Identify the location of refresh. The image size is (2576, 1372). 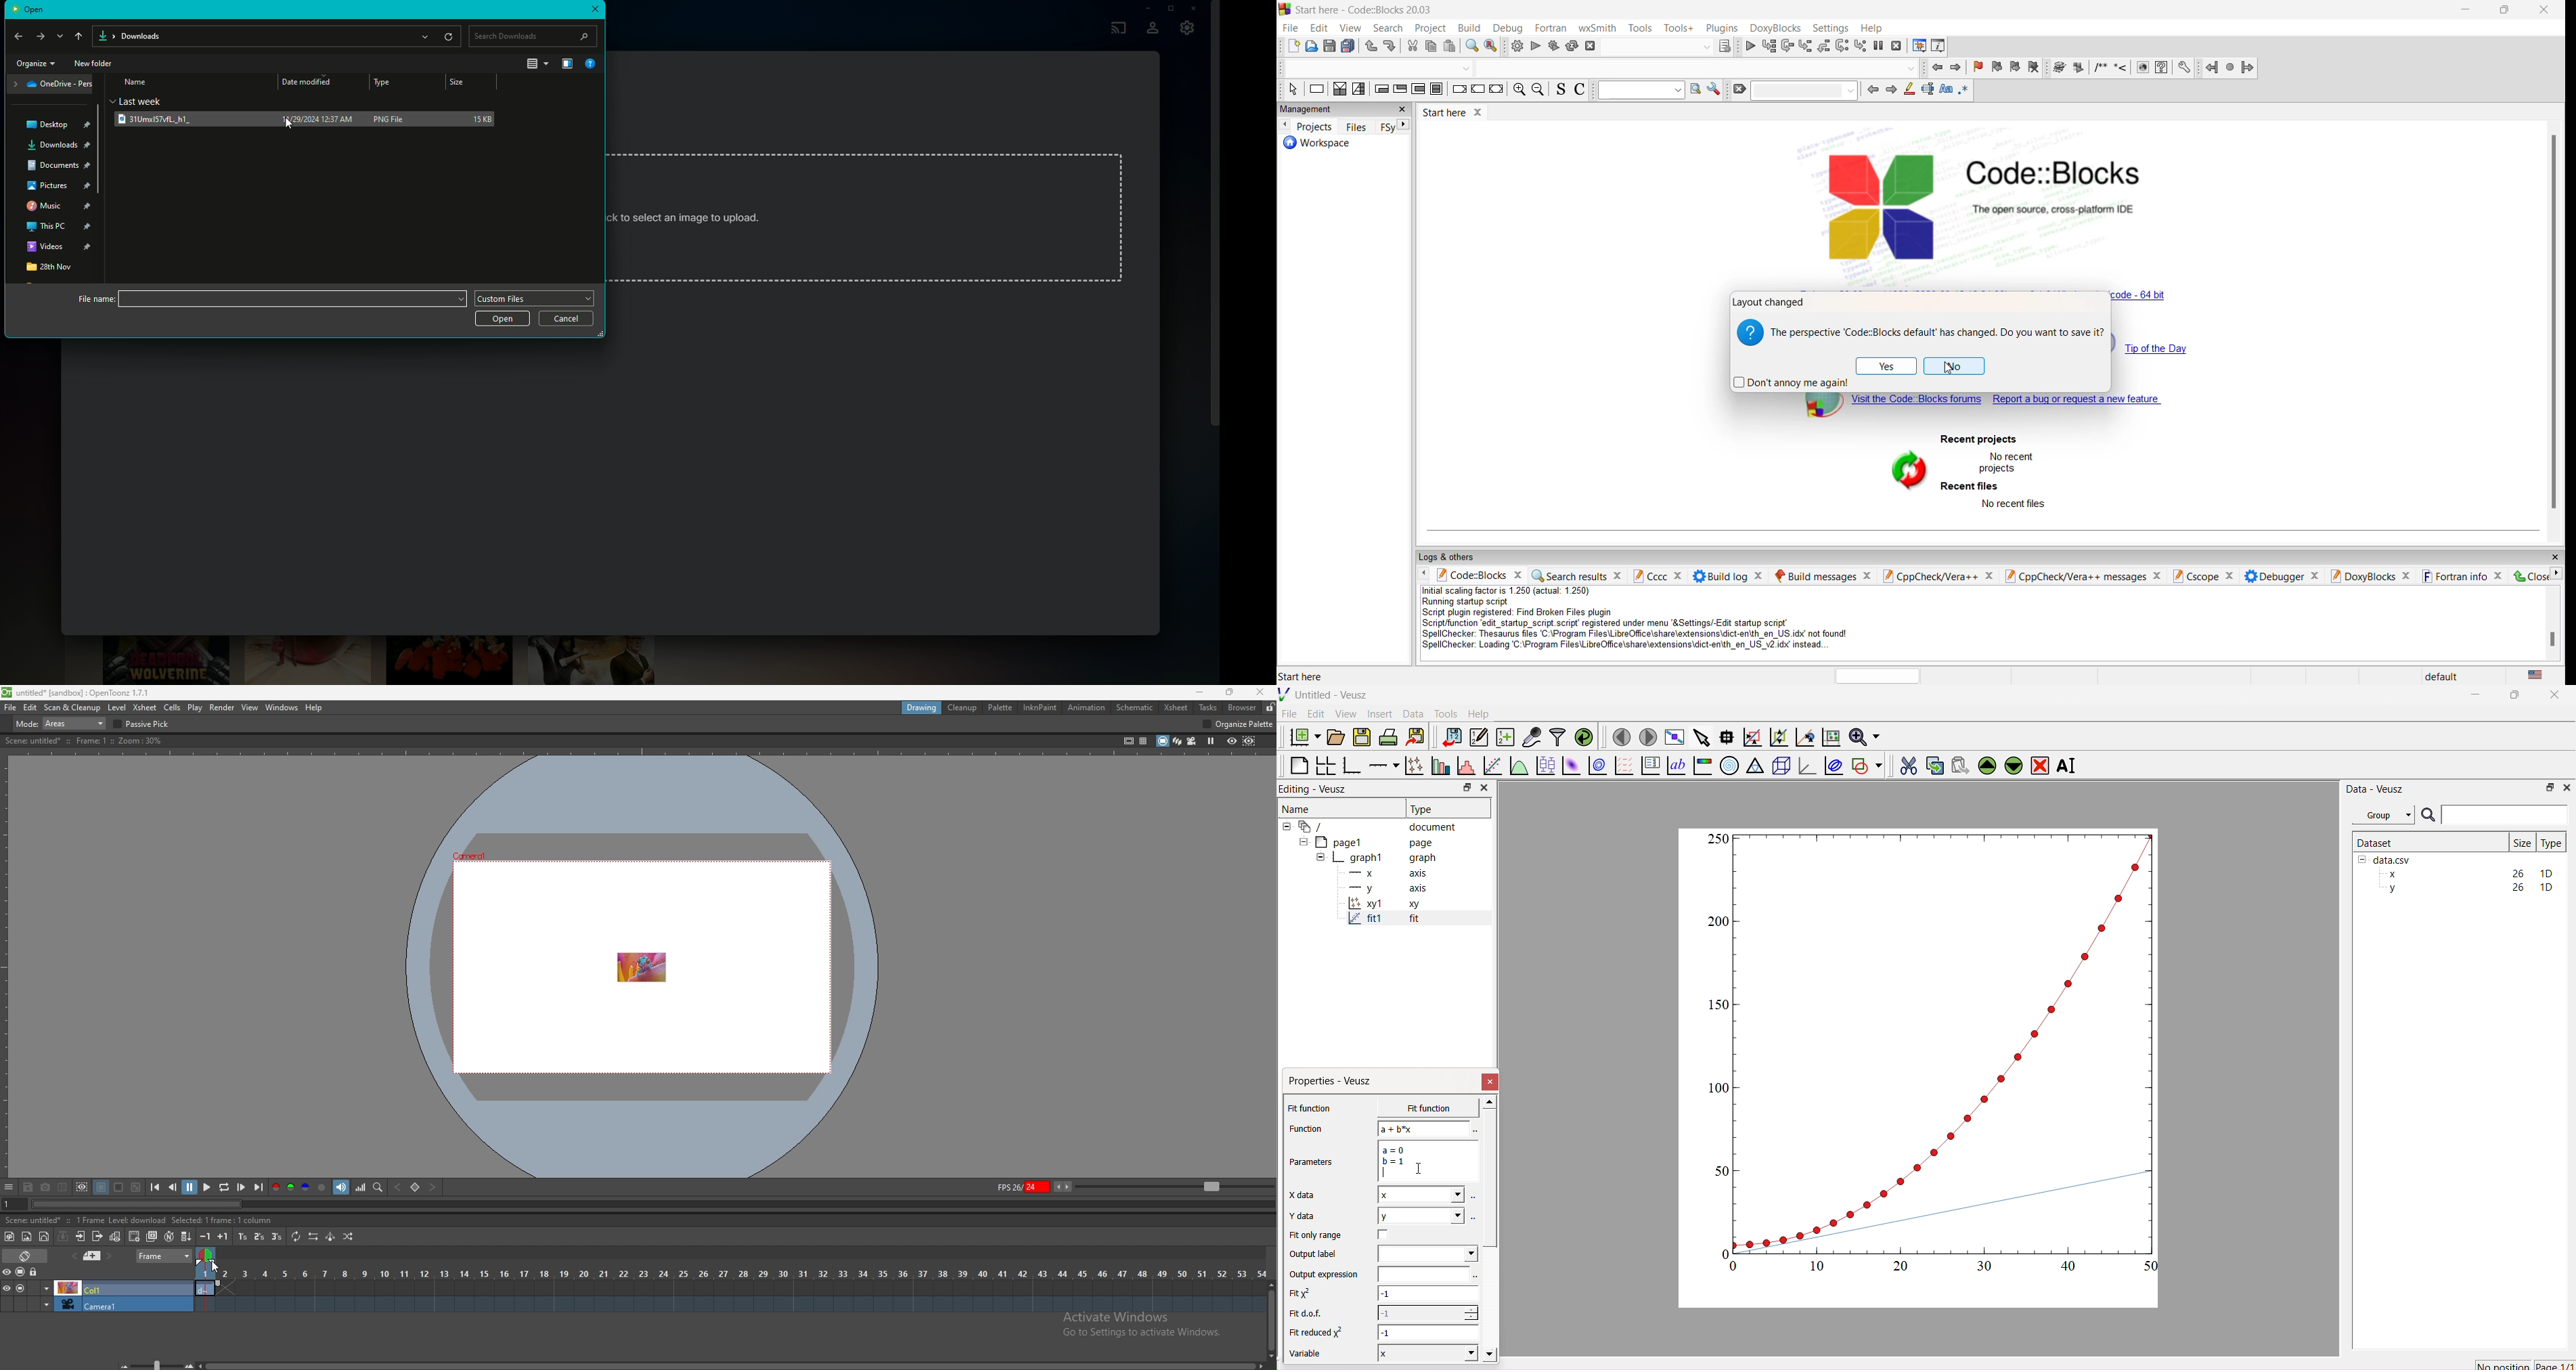
(1906, 473).